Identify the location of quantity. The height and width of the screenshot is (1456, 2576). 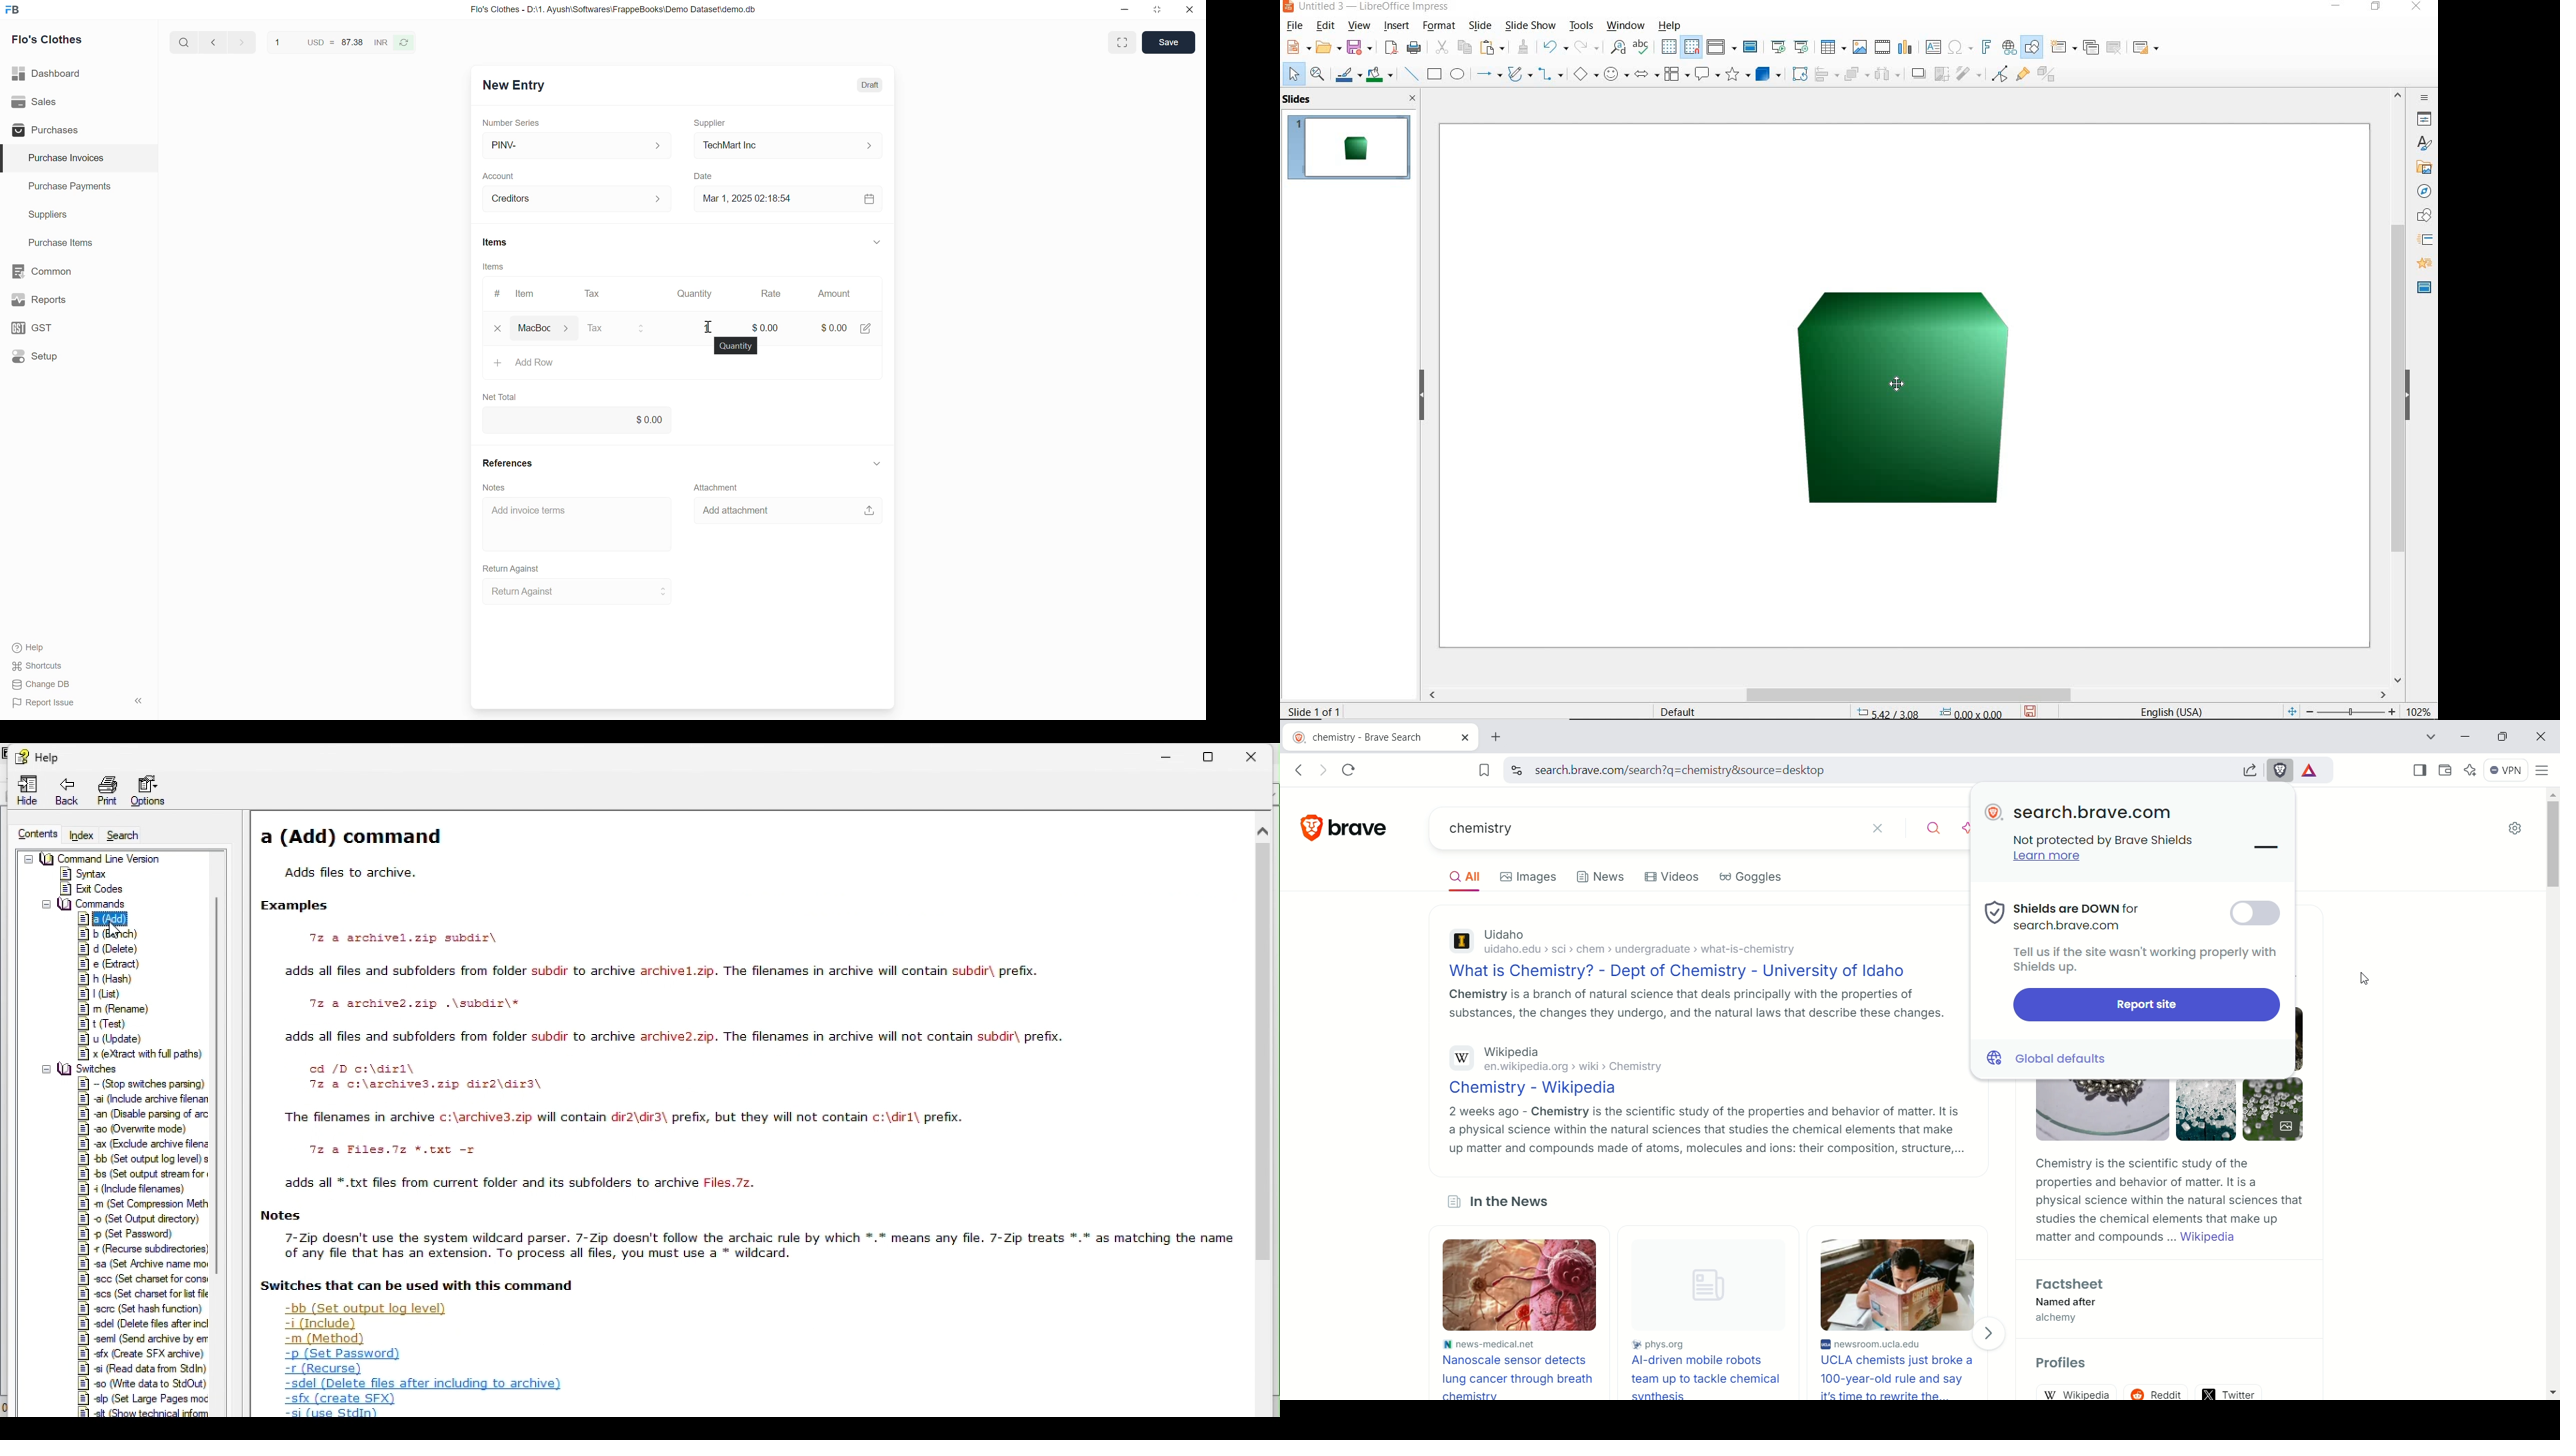
(737, 345).